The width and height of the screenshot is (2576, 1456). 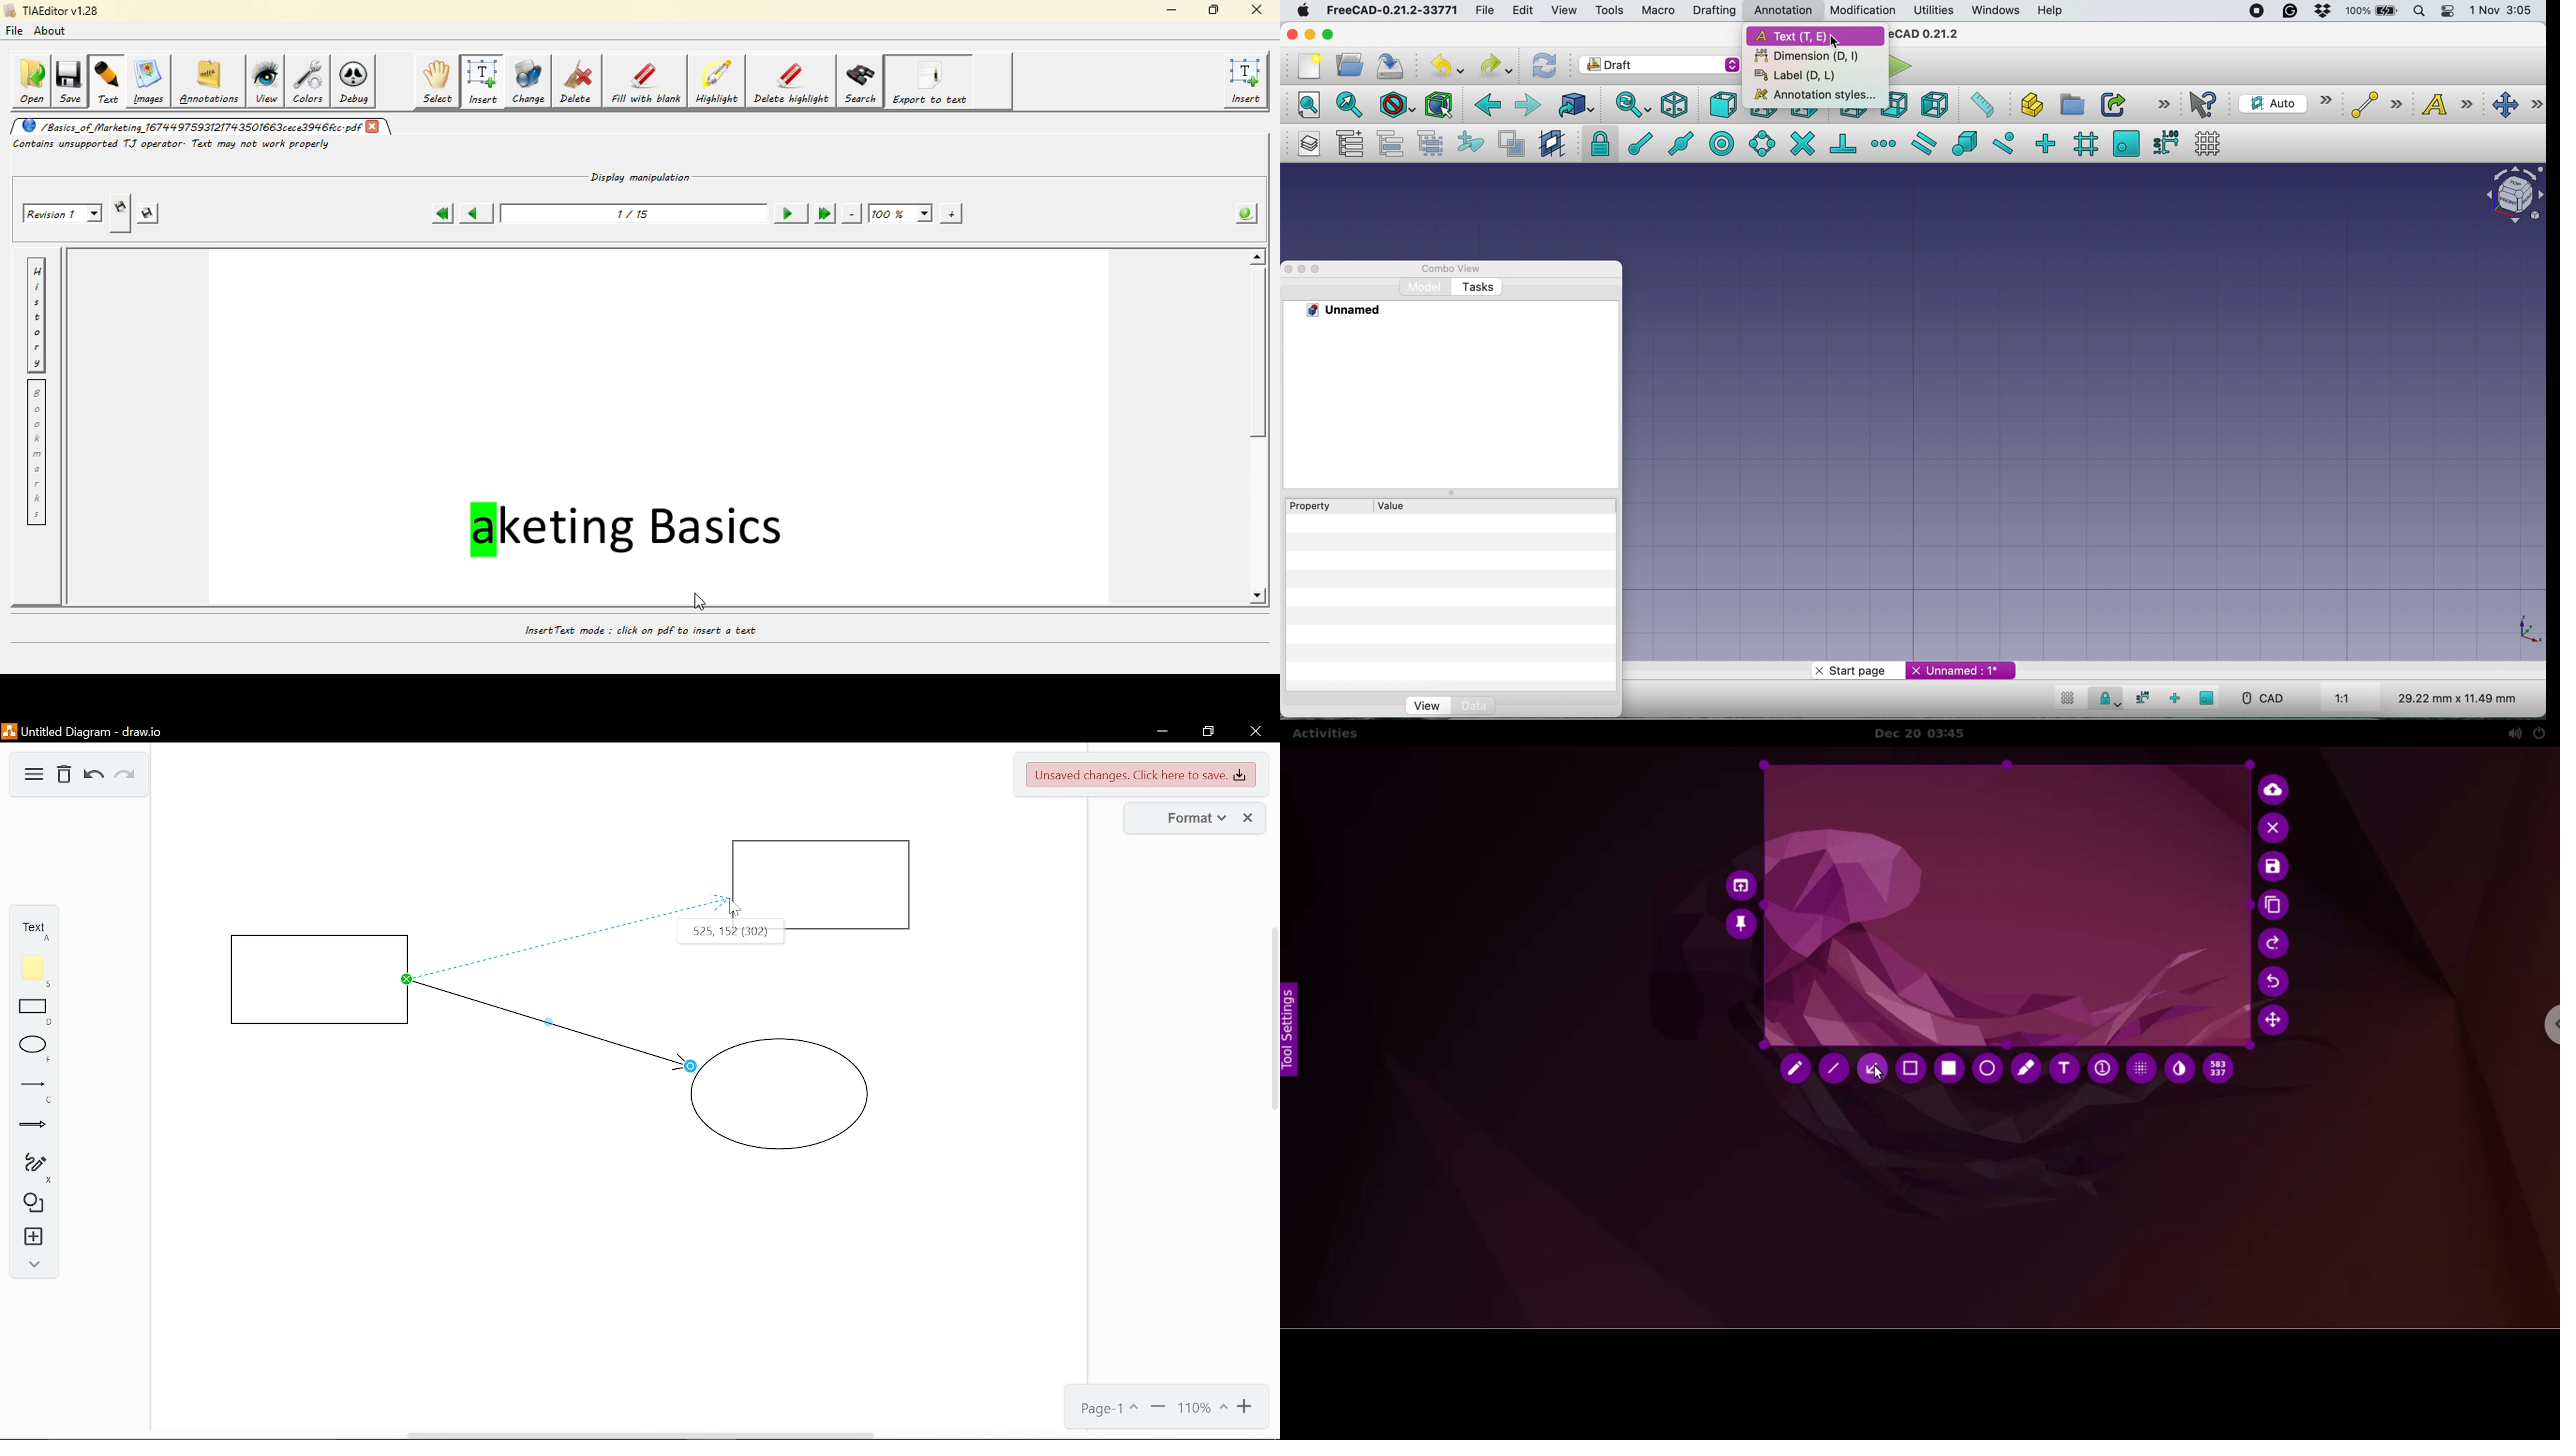 What do you see at coordinates (1674, 105) in the screenshot?
I see `isometric` at bounding box center [1674, 105].